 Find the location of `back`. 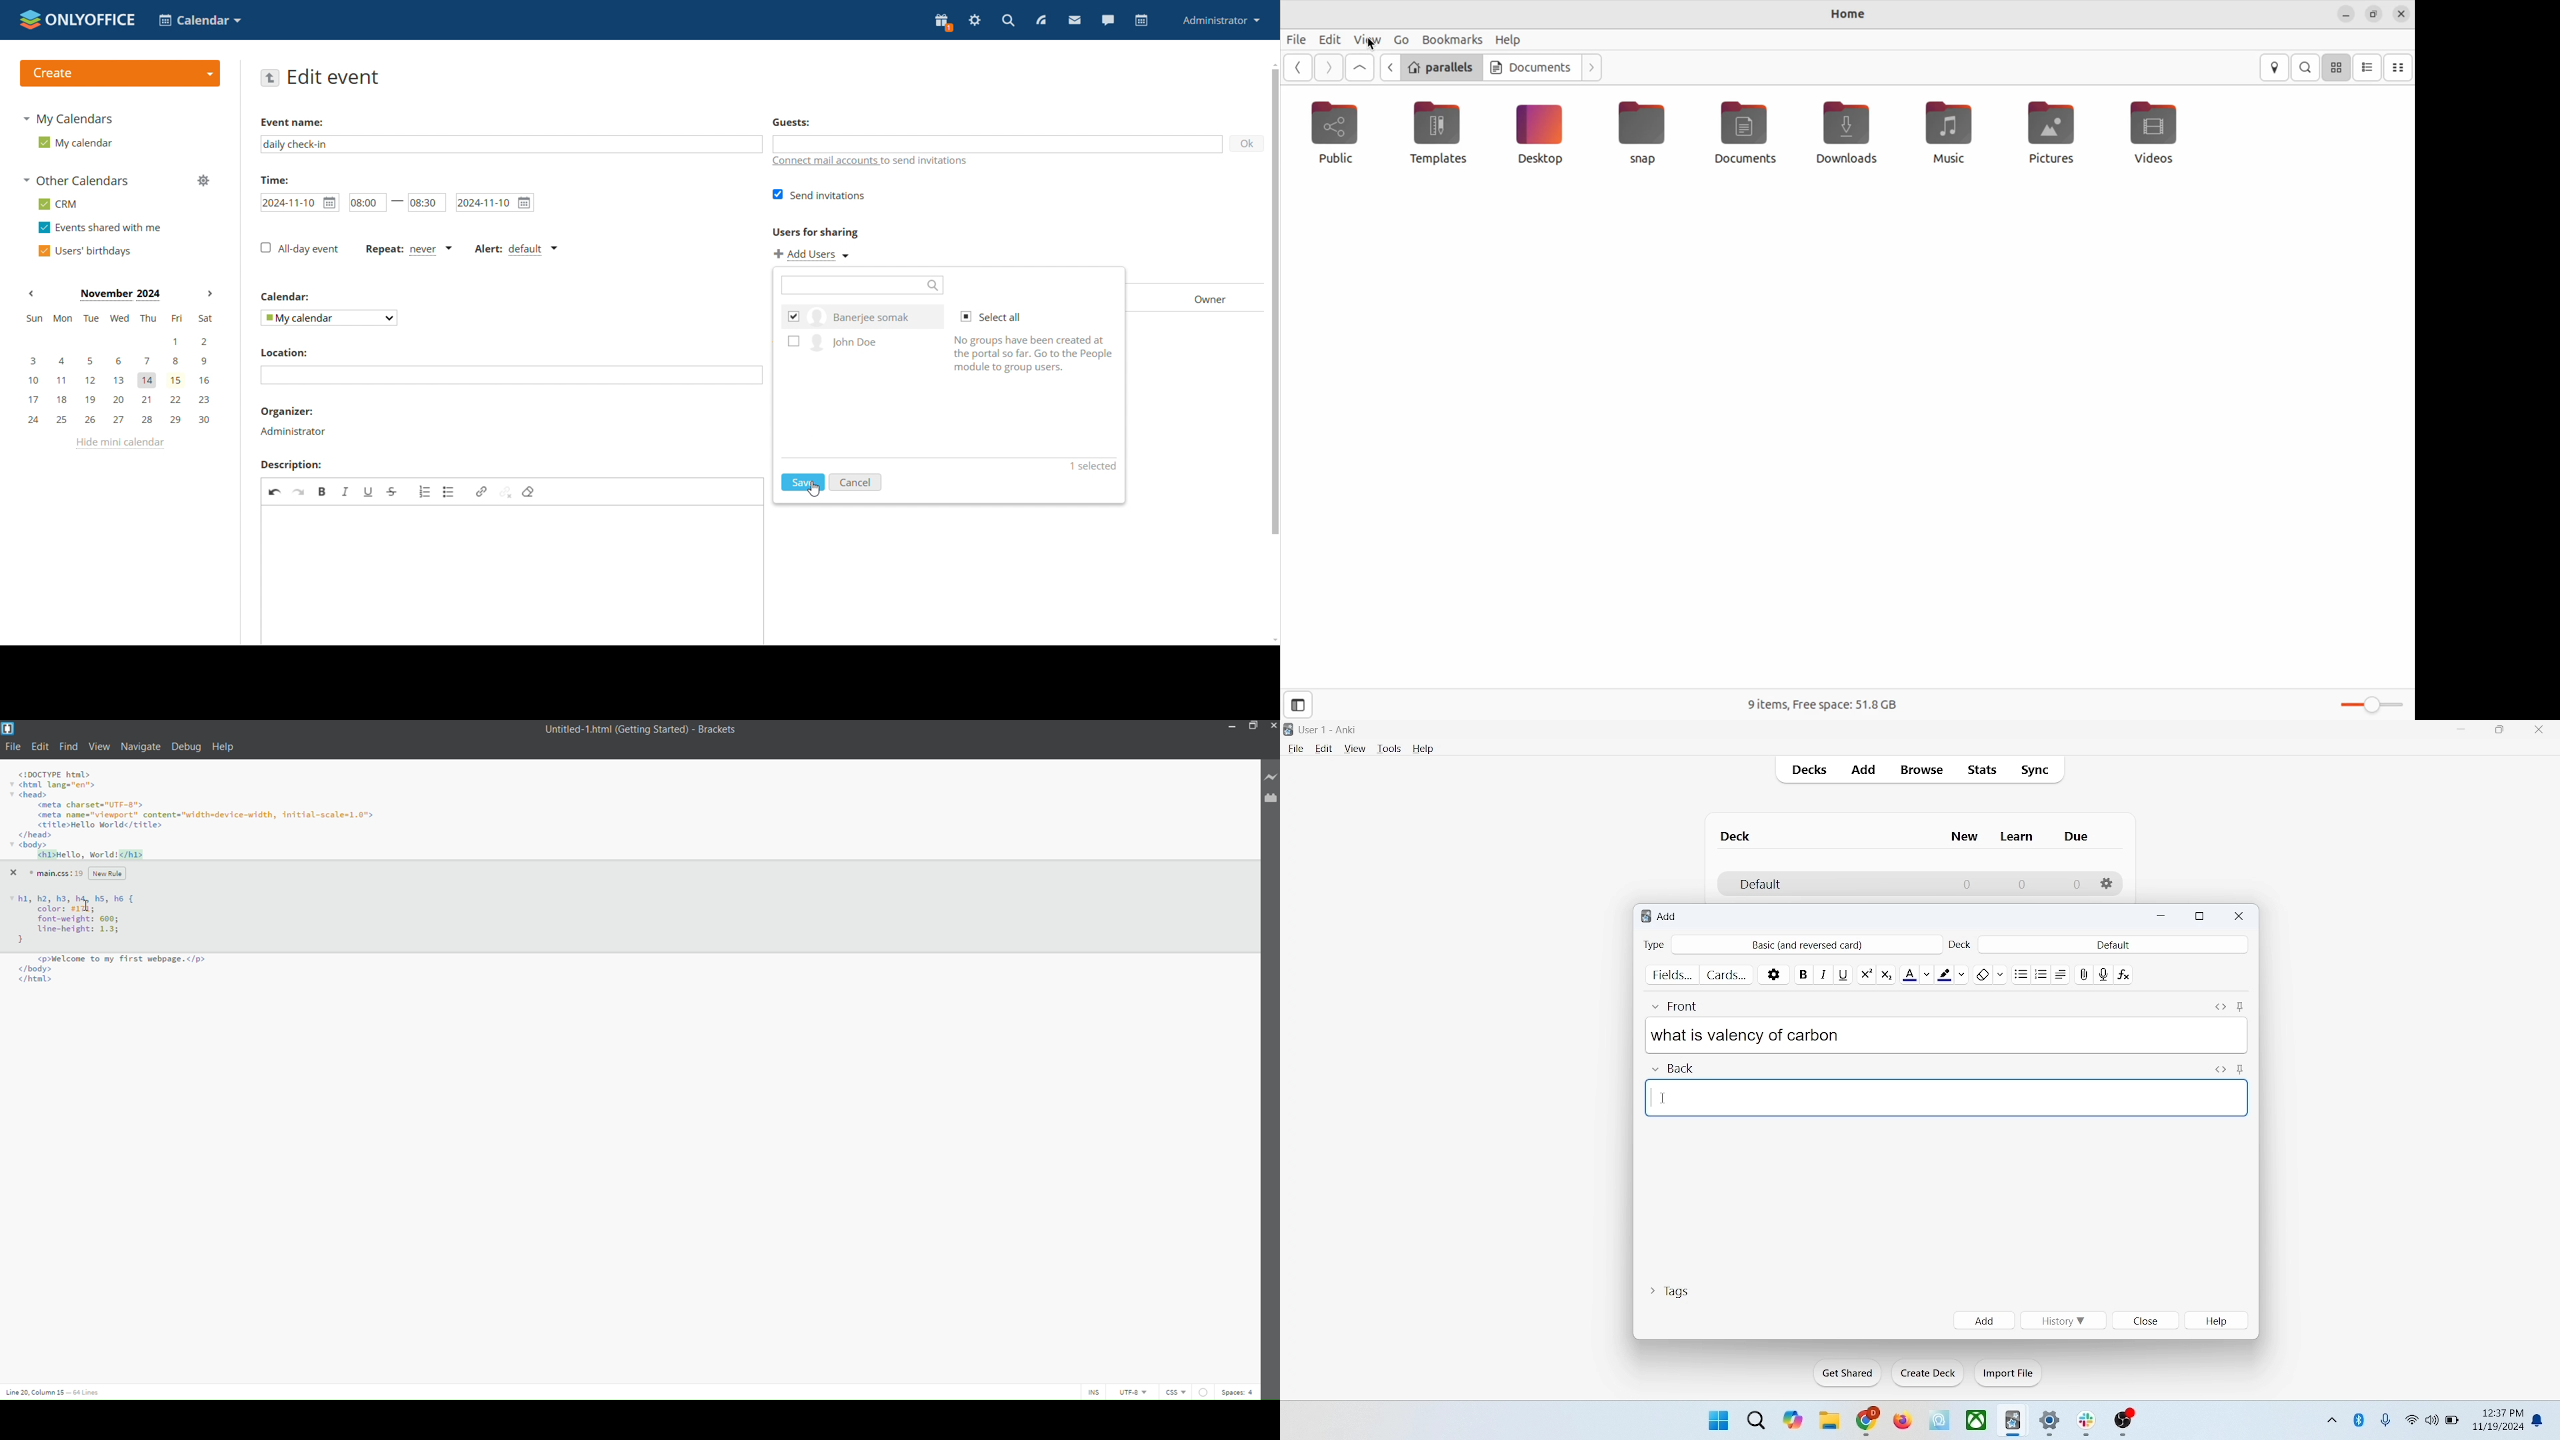

back is located at coordinates (1672, 1069).